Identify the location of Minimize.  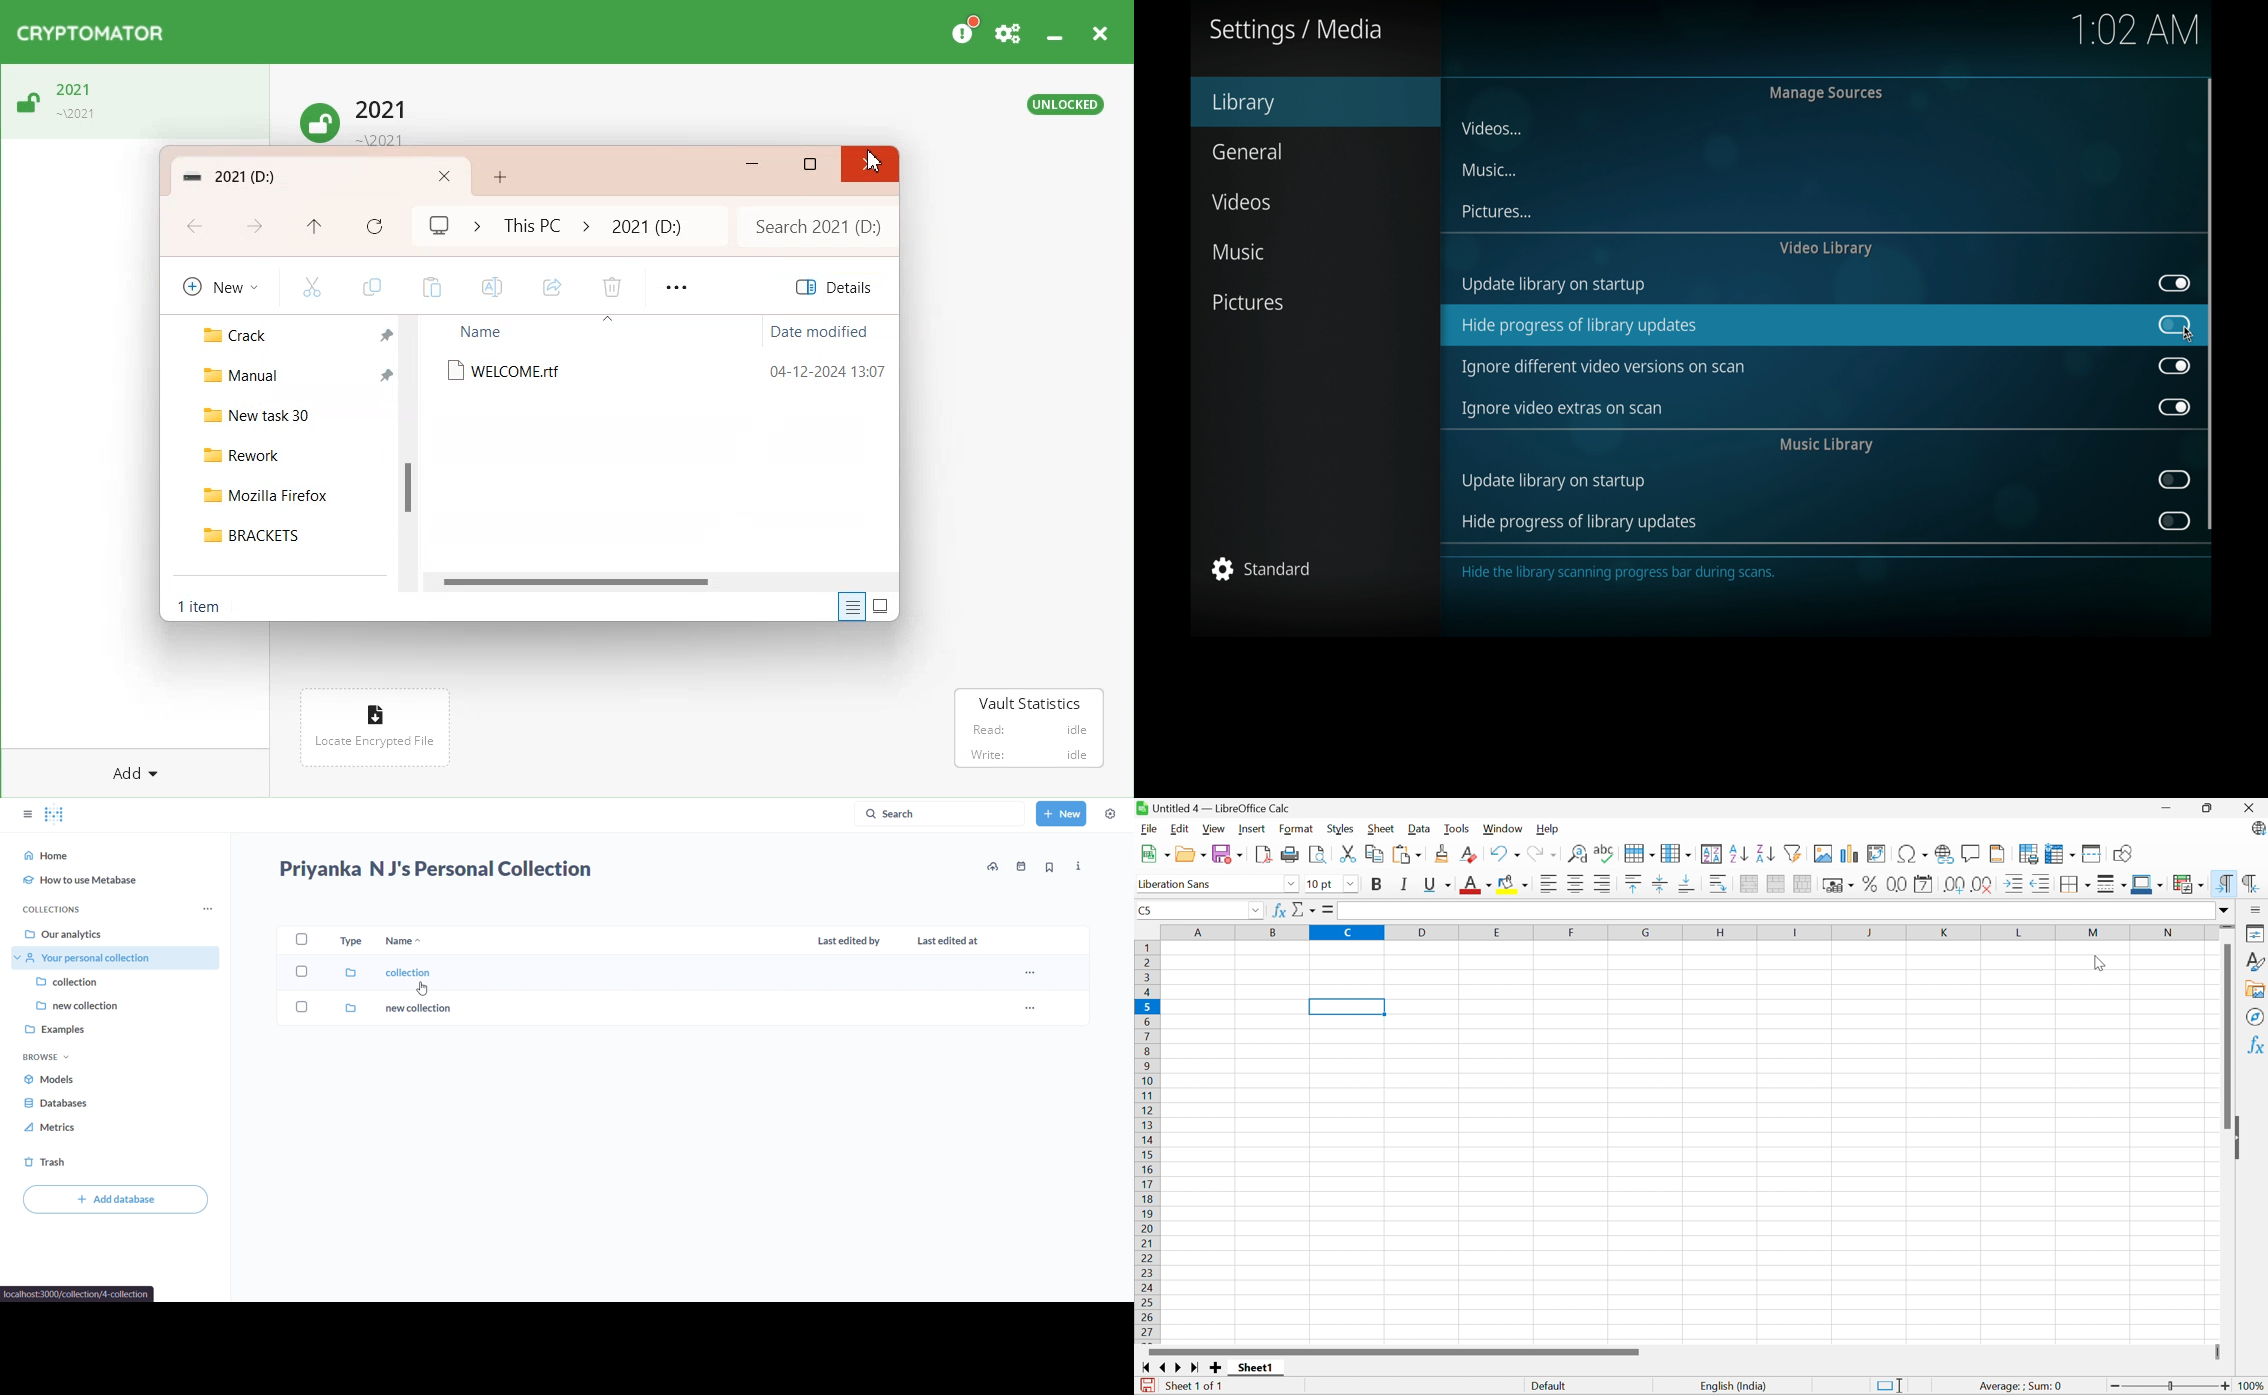
(2168, 810).